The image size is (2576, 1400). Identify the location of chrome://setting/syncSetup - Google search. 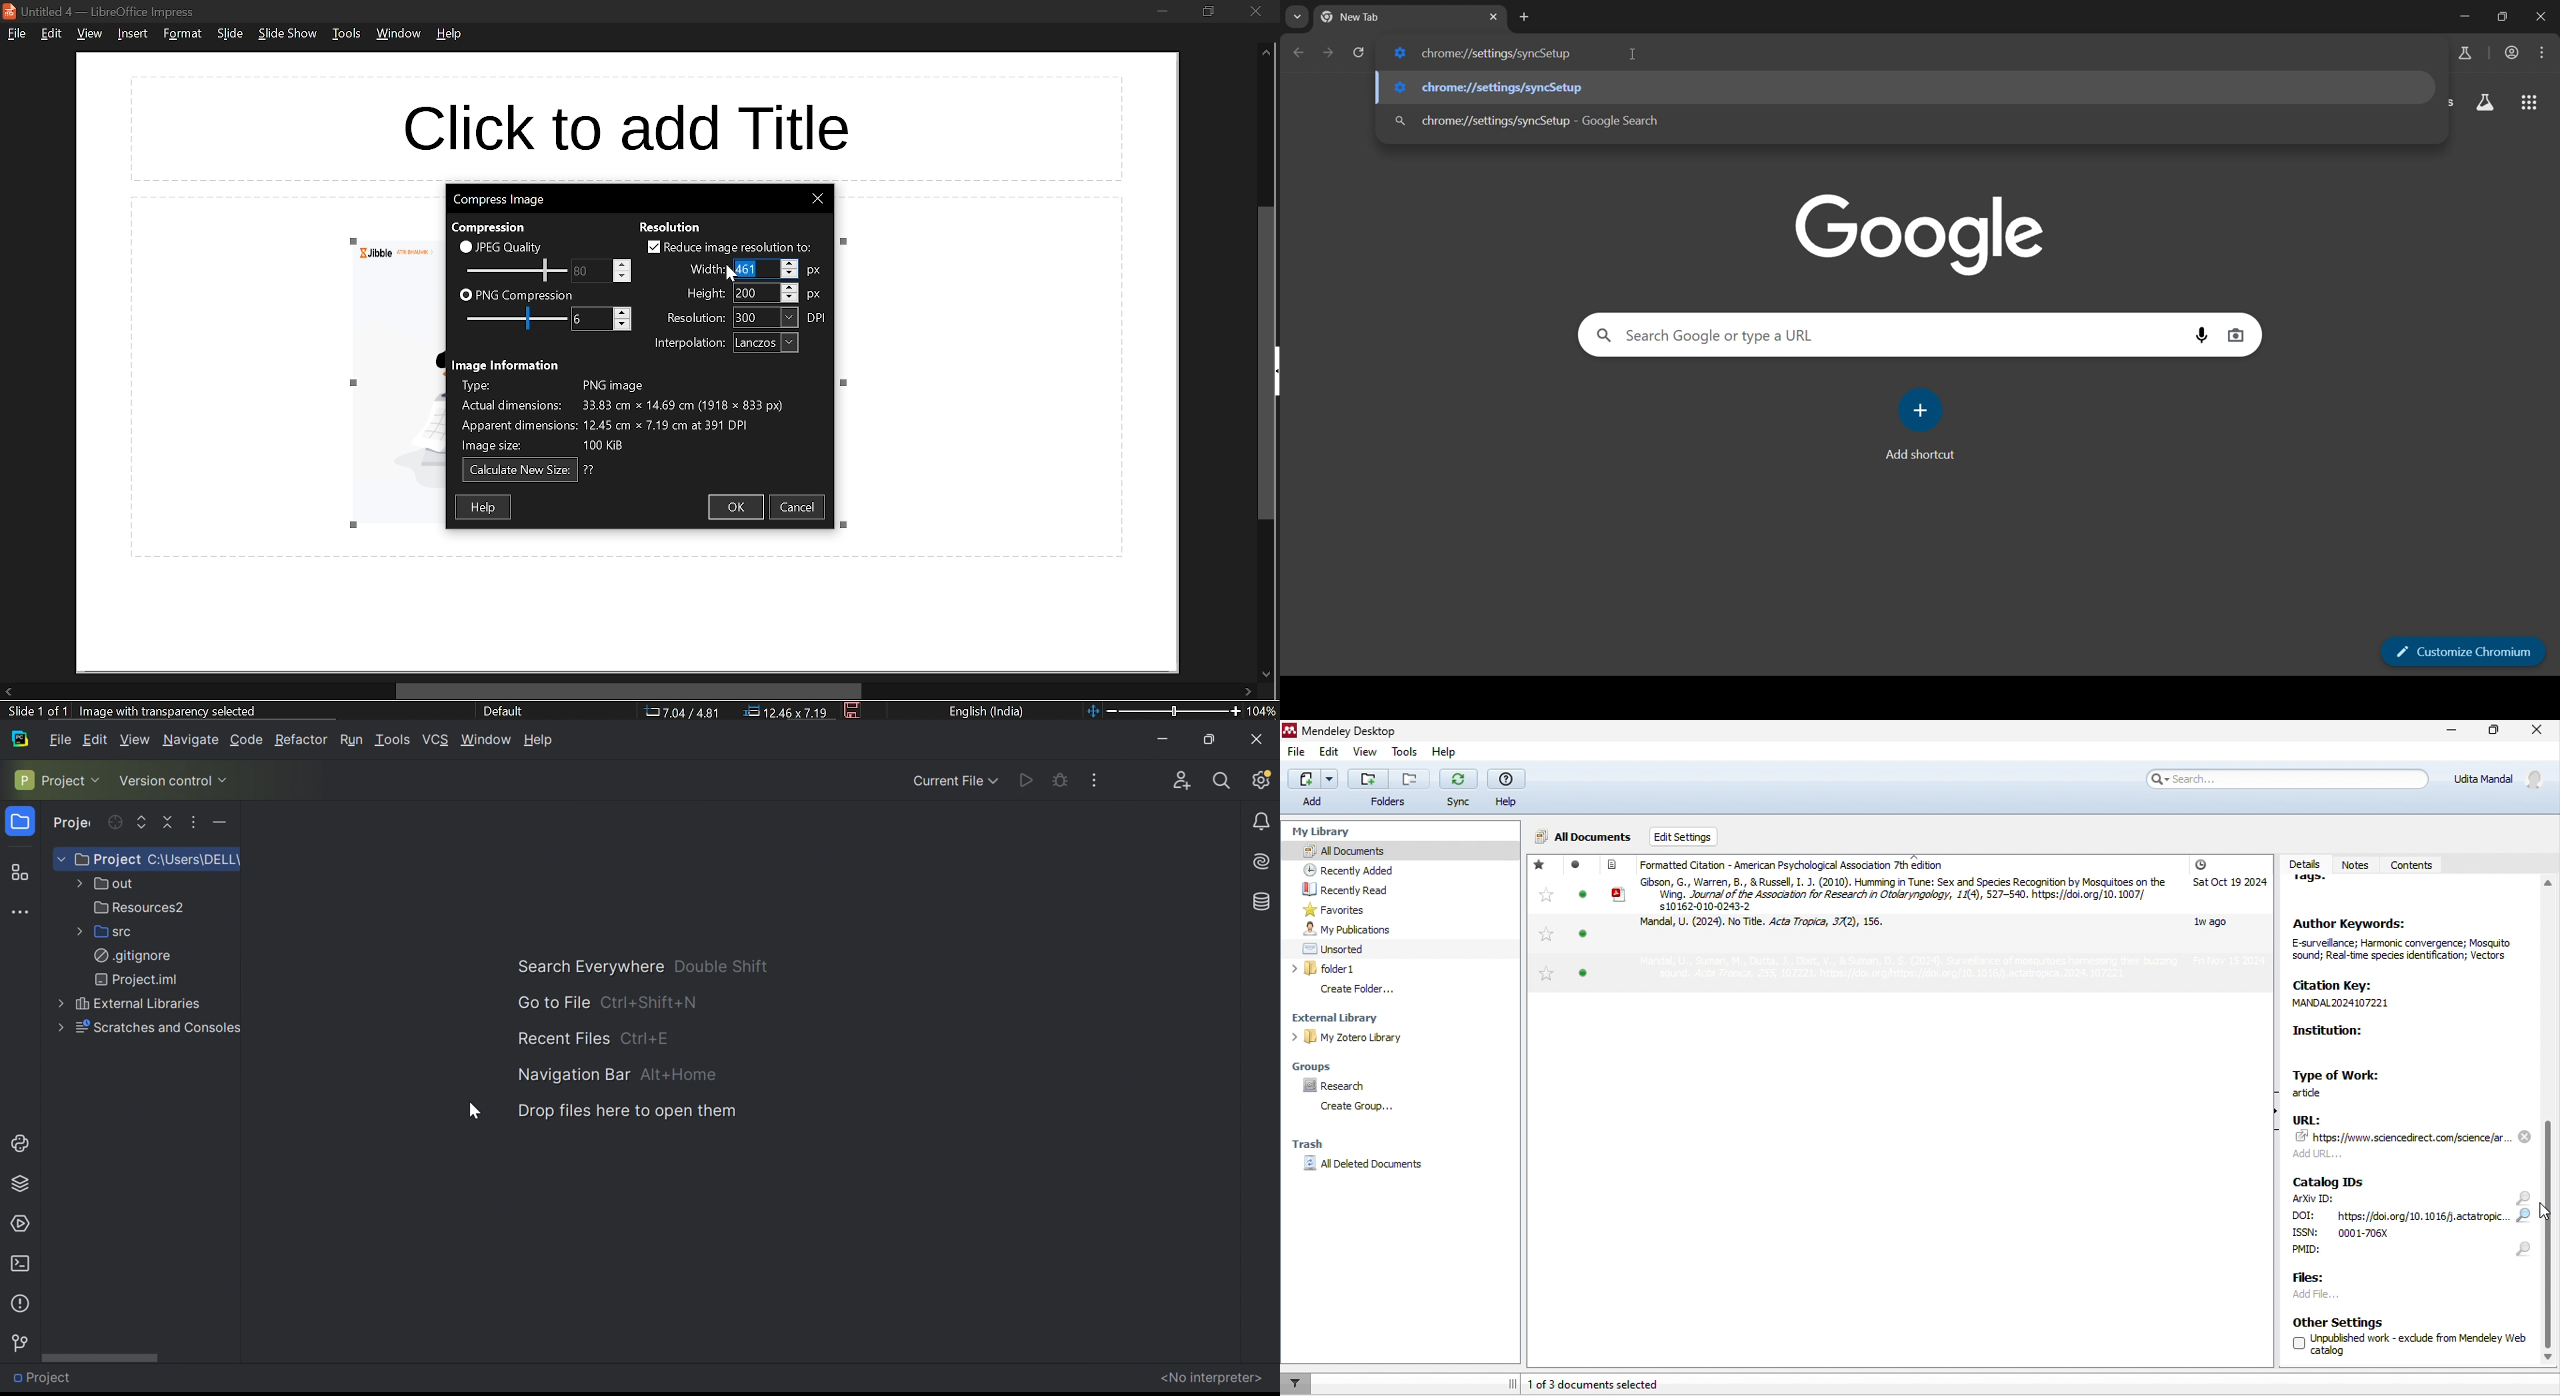
(1905, 118).